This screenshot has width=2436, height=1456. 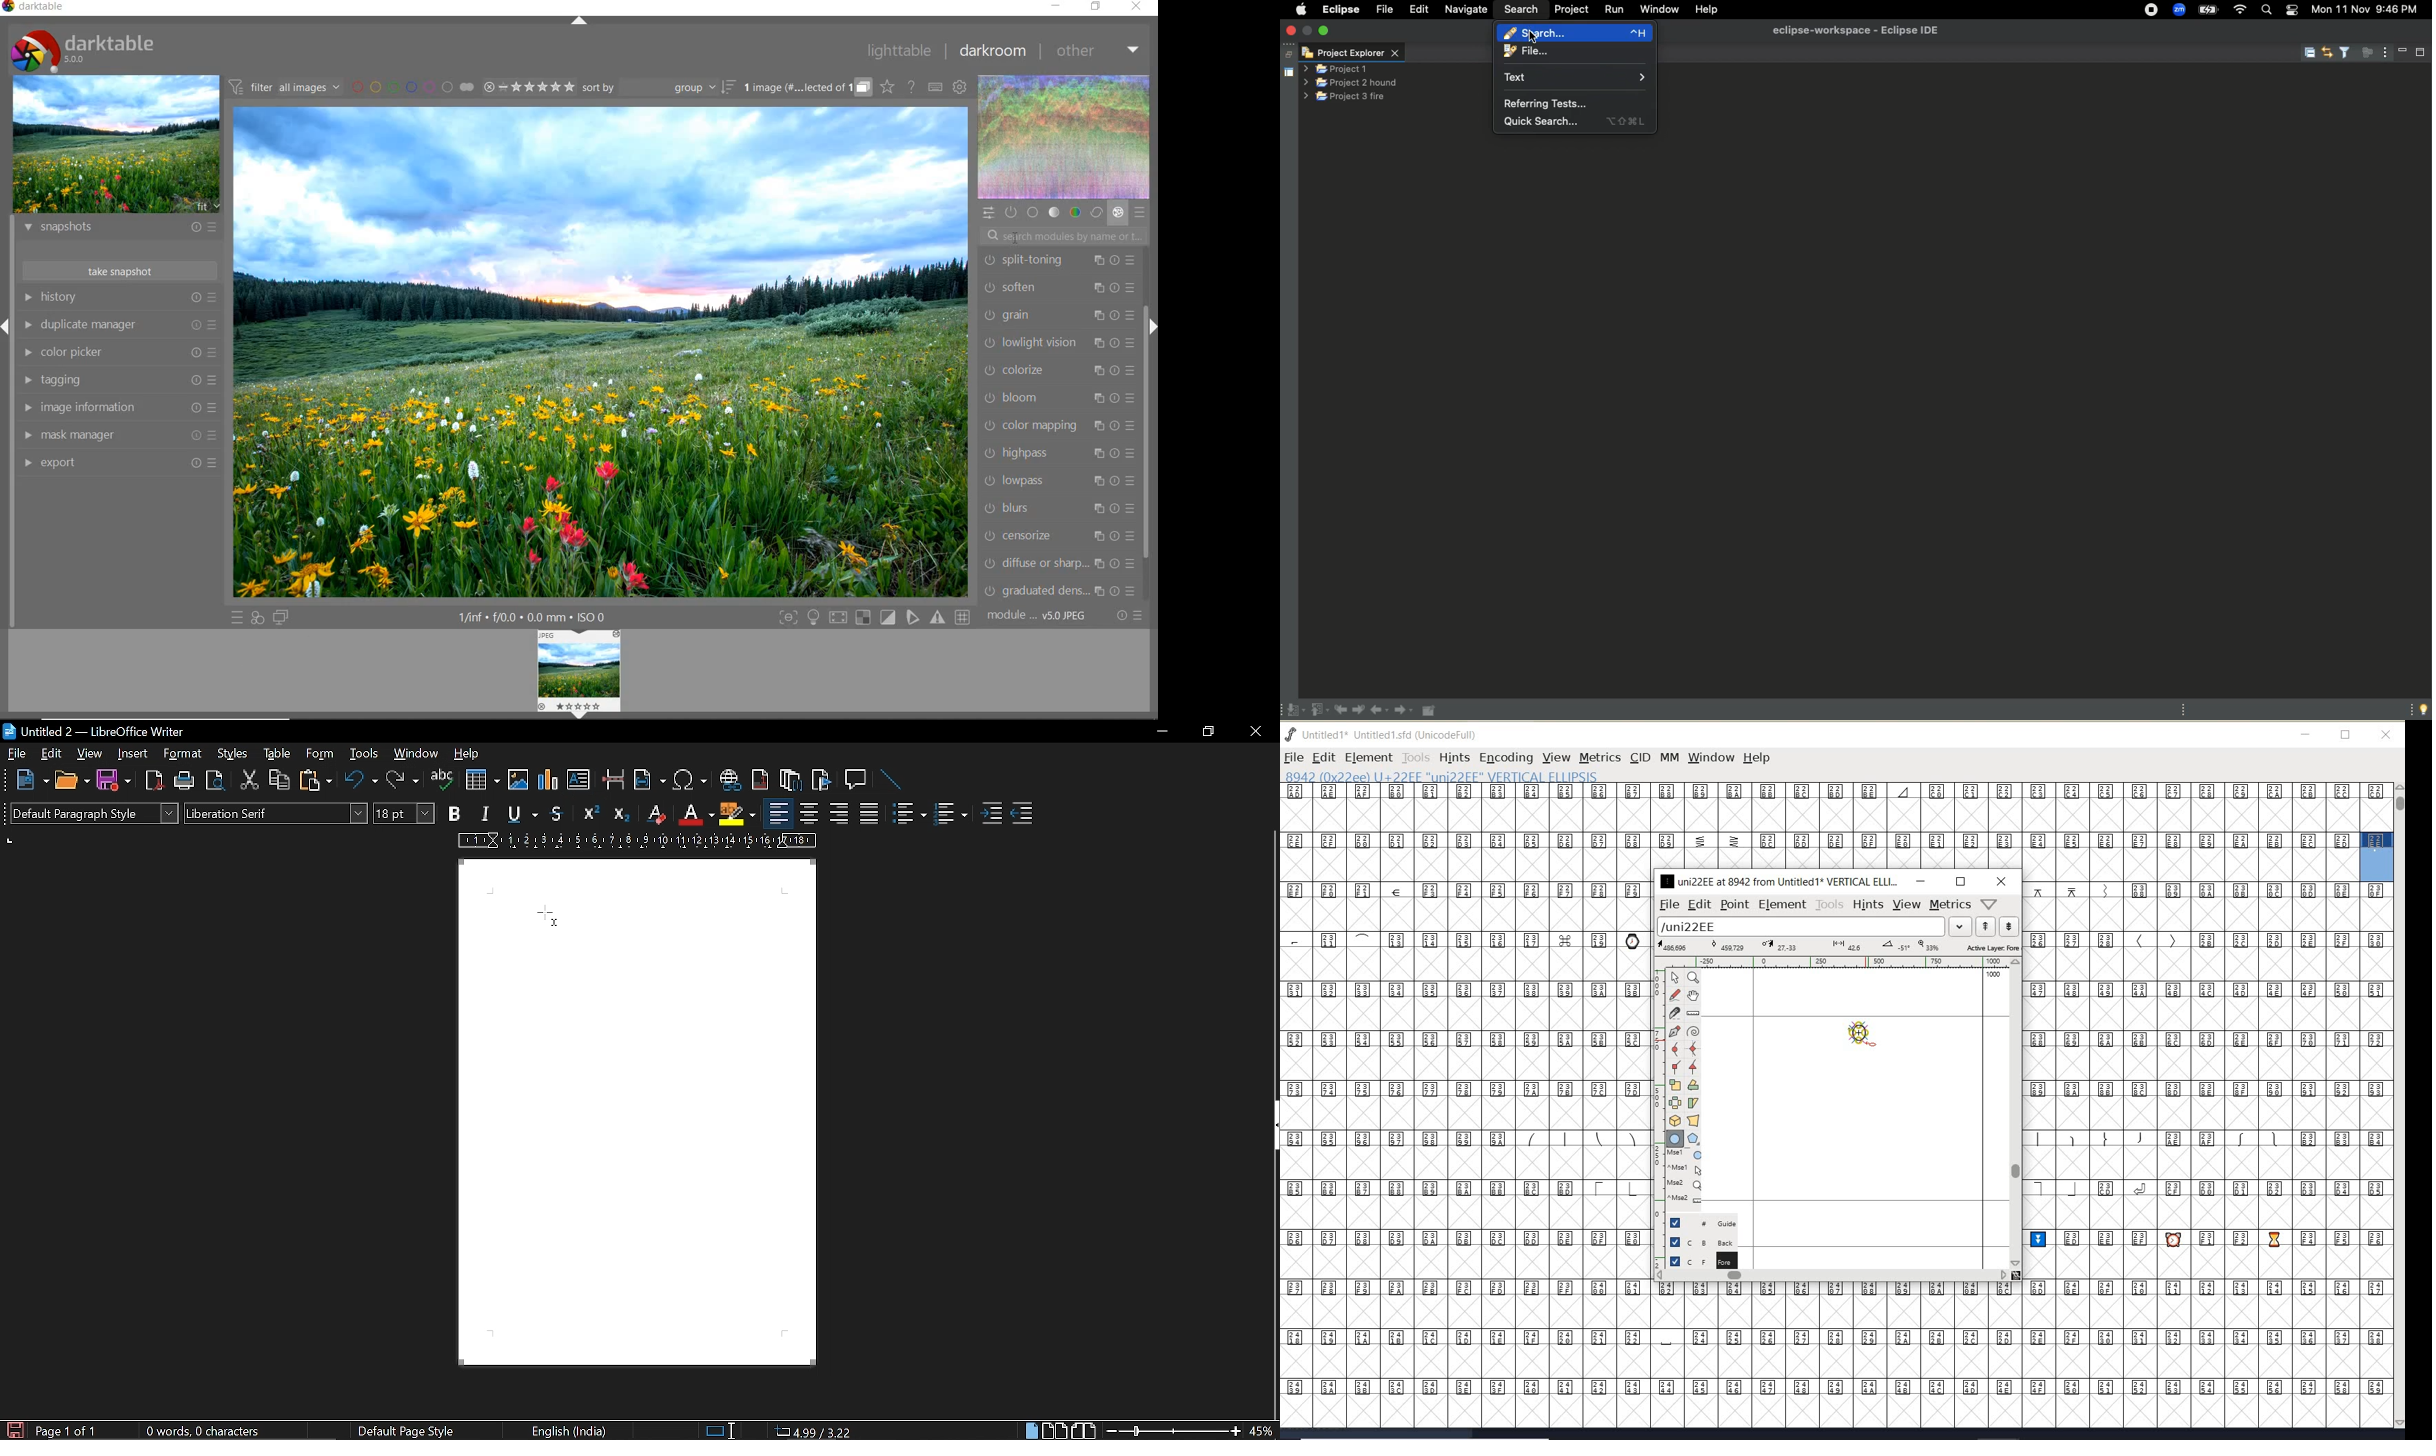 I want to click on view, so click(x=90, y=754).